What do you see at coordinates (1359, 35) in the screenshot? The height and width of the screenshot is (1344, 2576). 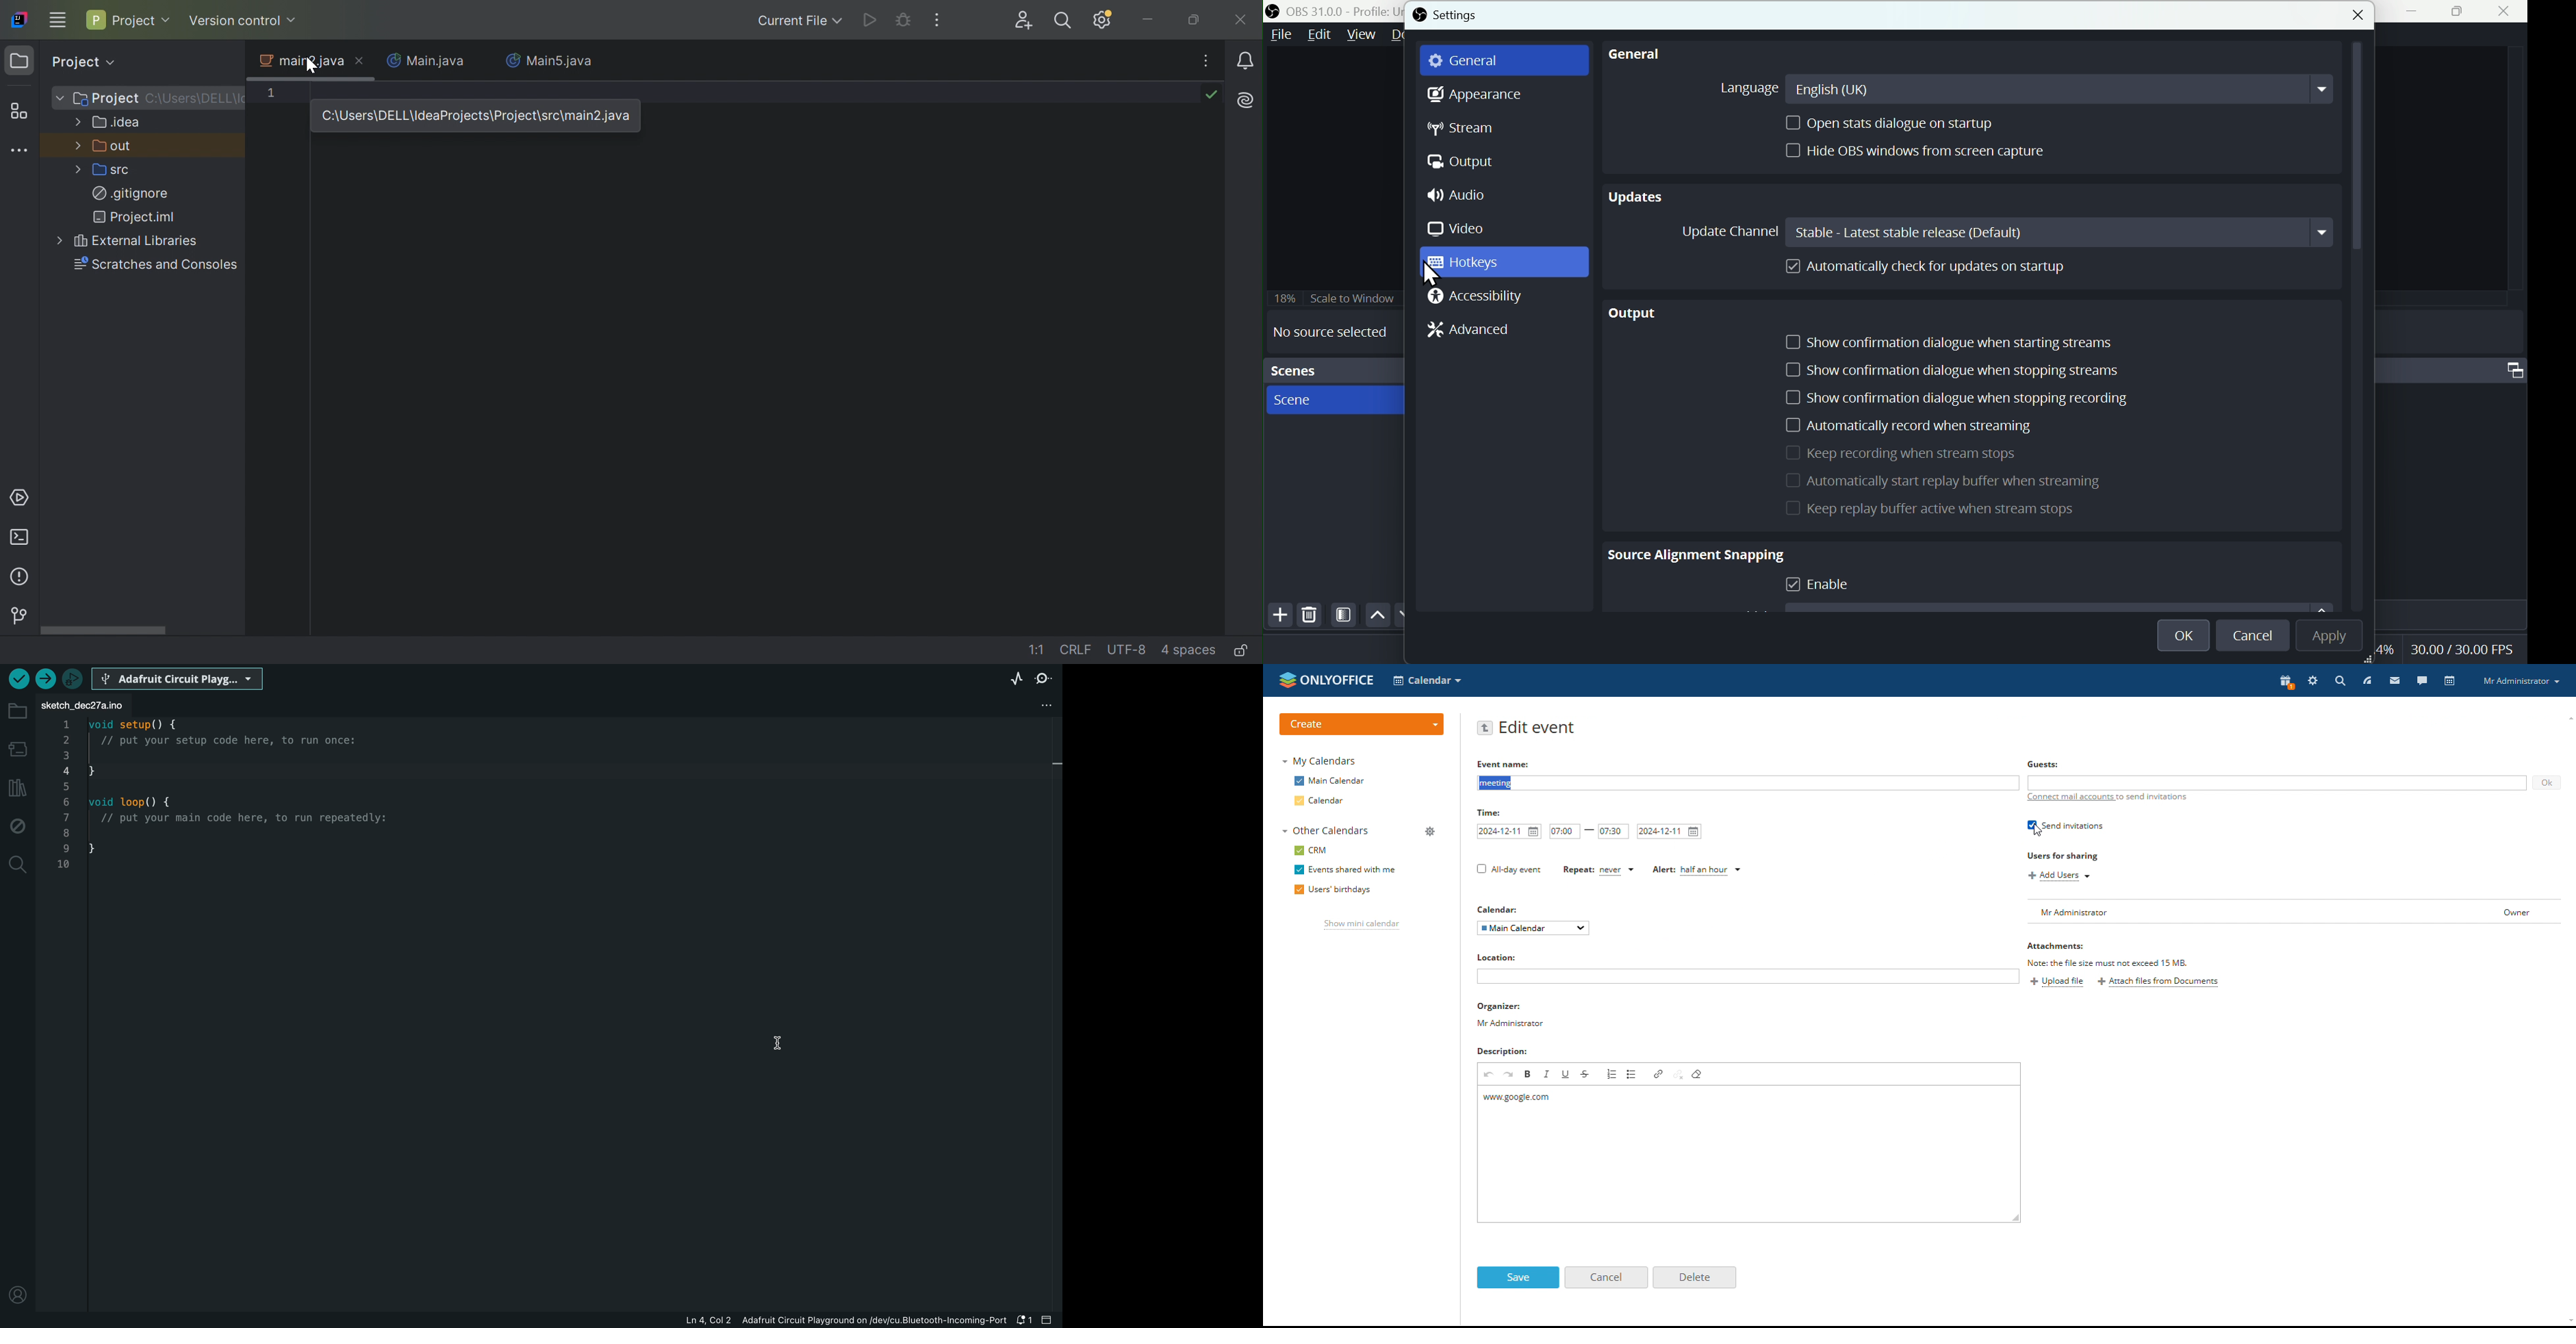 I see `View` at bounding box center [1359, 35].